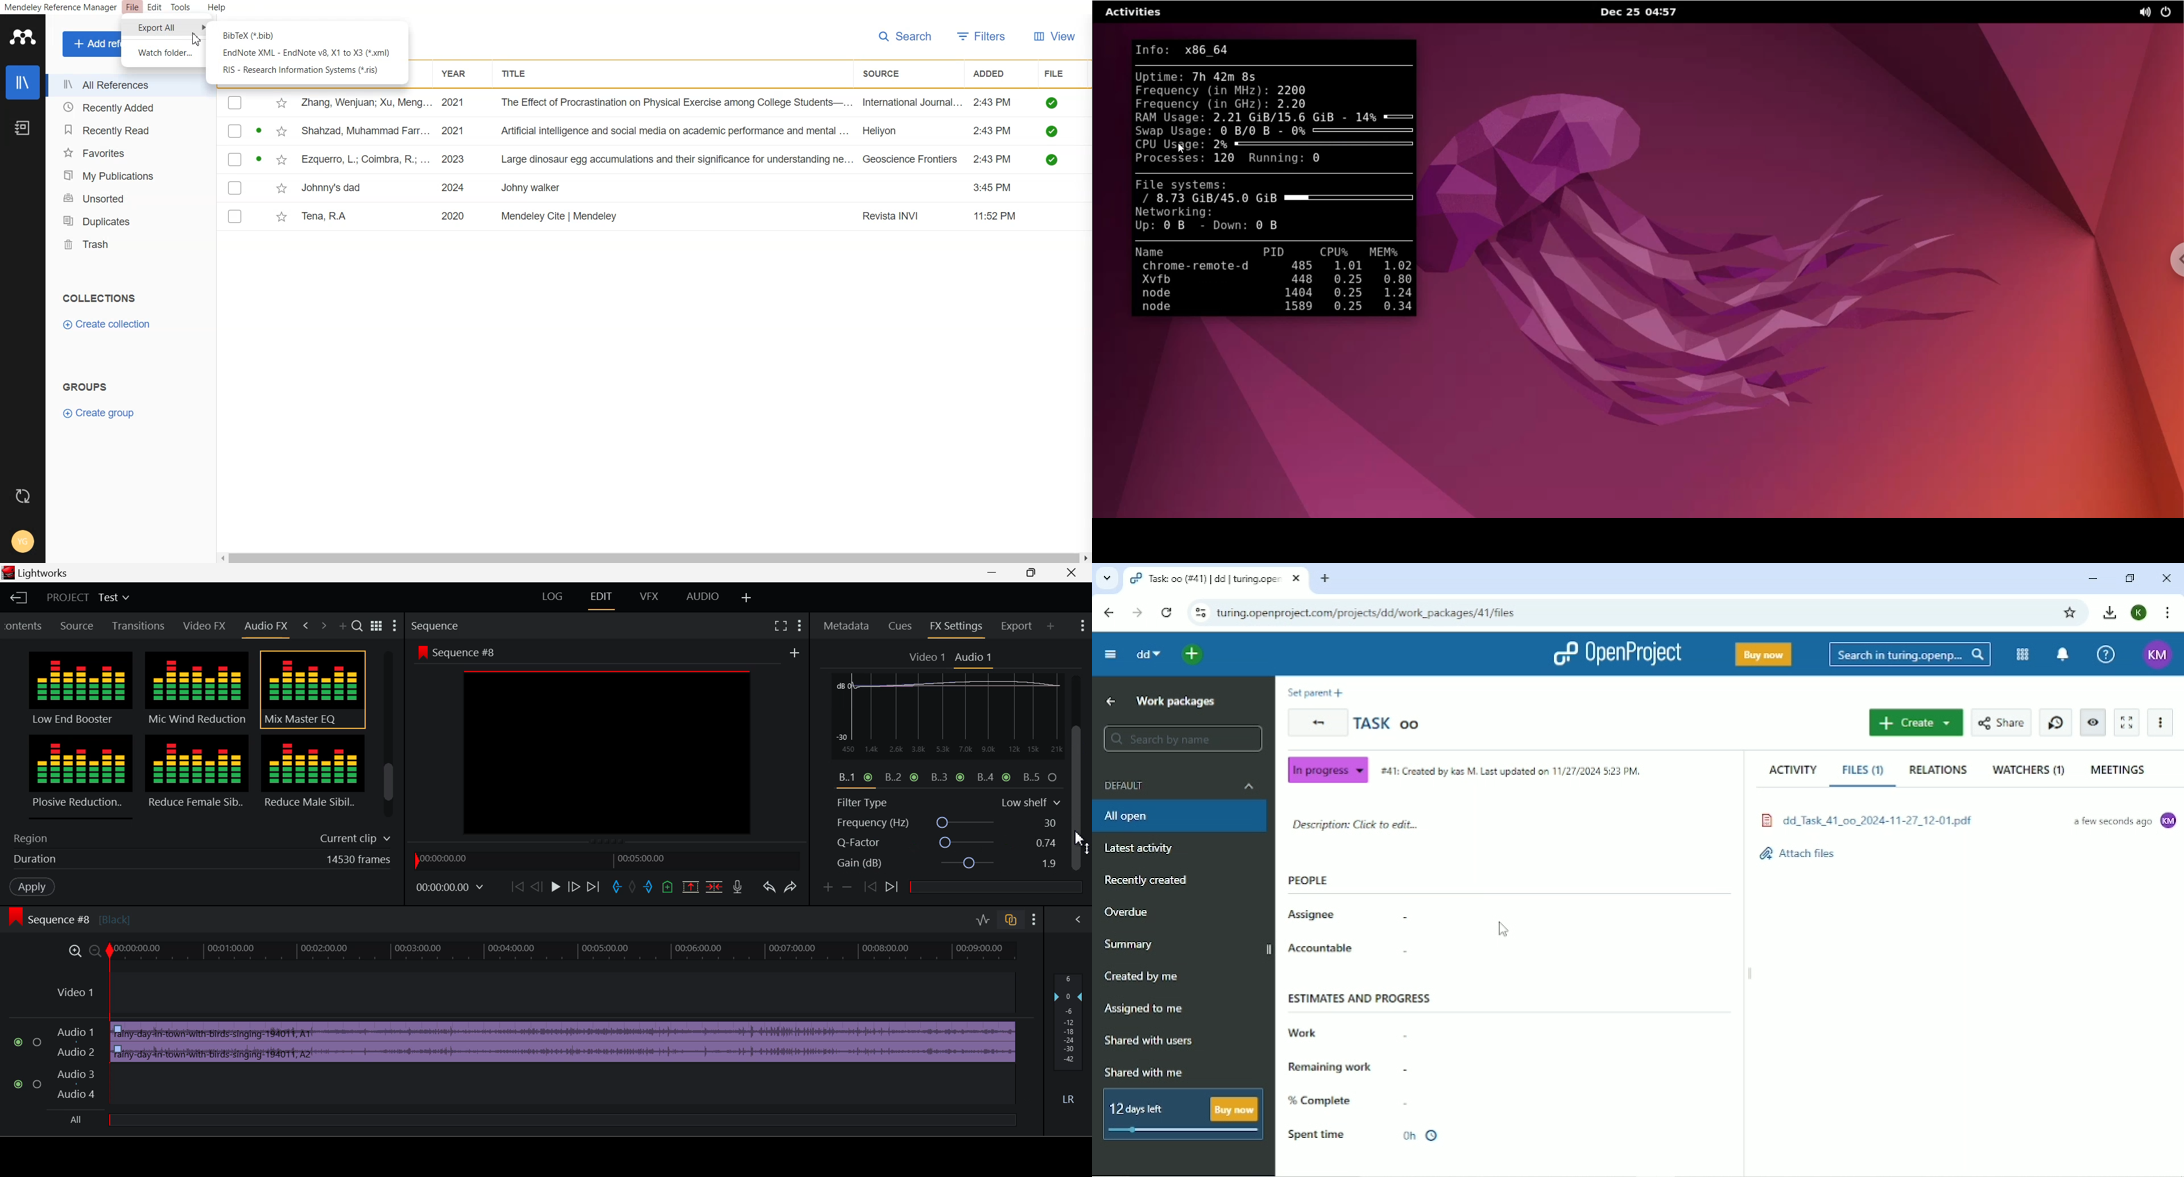 This screenshot has height=1204, width=2184. What do you see at coordinates (1967, 852) in the screenshot?
I see `attach files. ` at bounding box center [1967, 852].